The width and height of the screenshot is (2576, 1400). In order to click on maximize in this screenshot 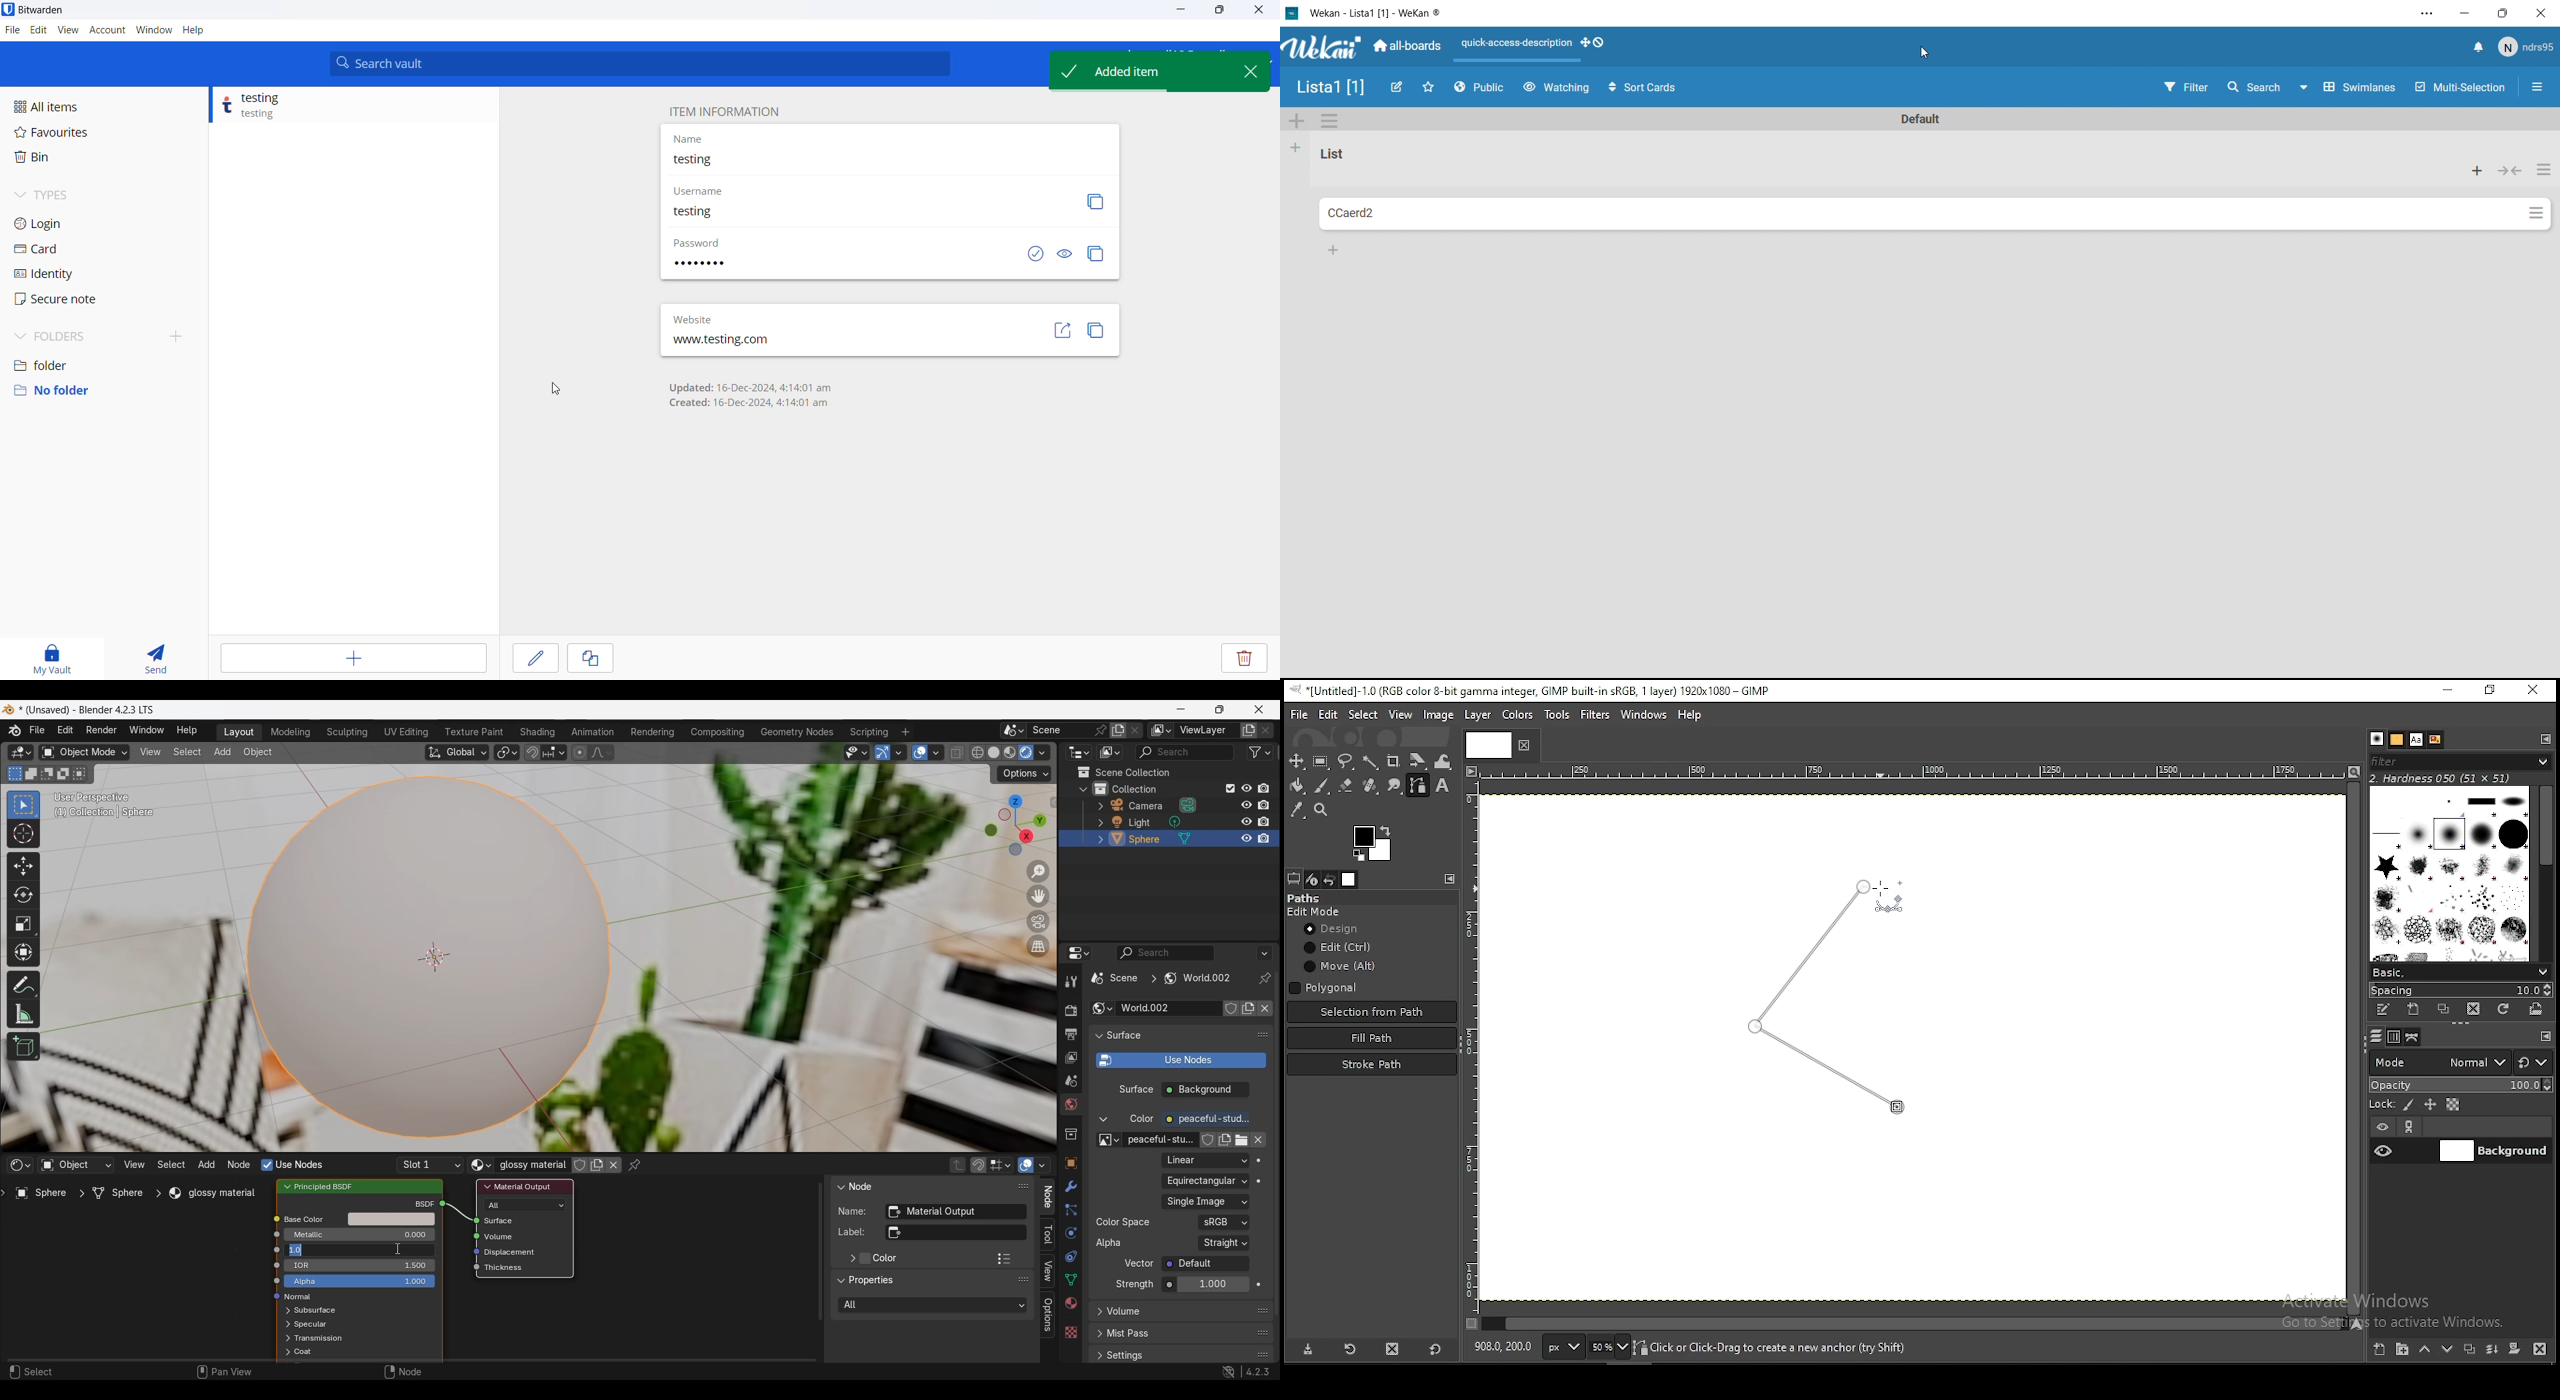, I will do `click(1221, 11)`.